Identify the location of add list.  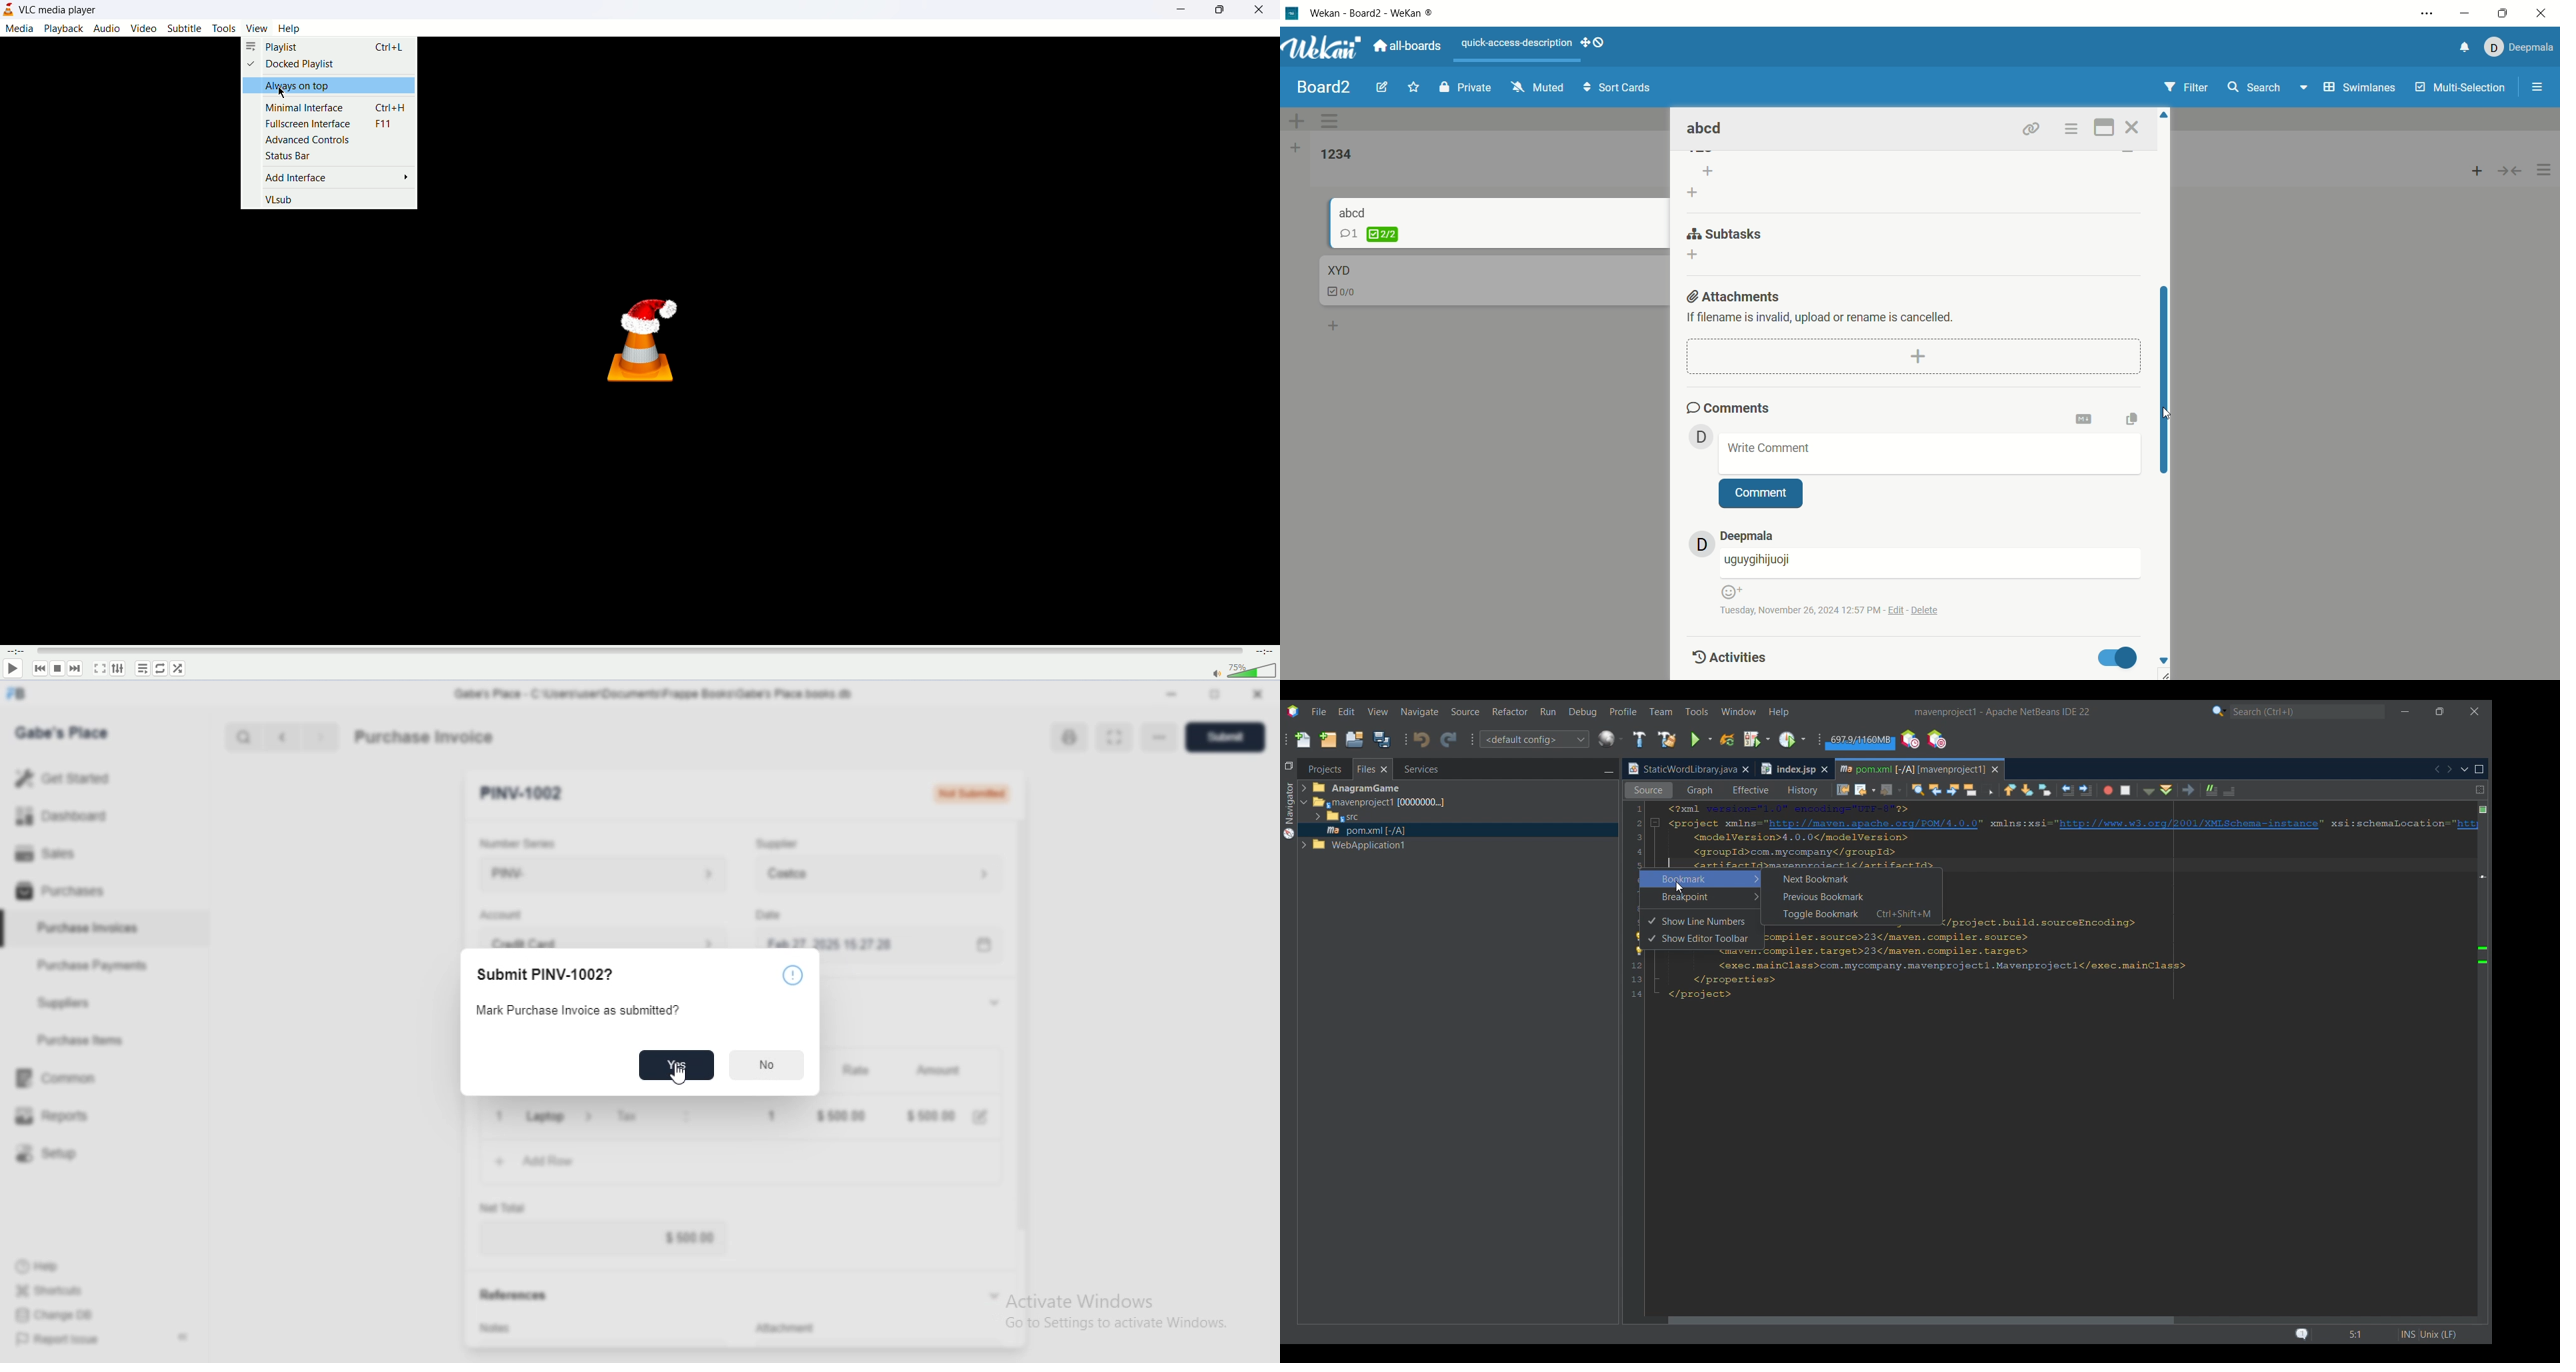
(1295, 150).